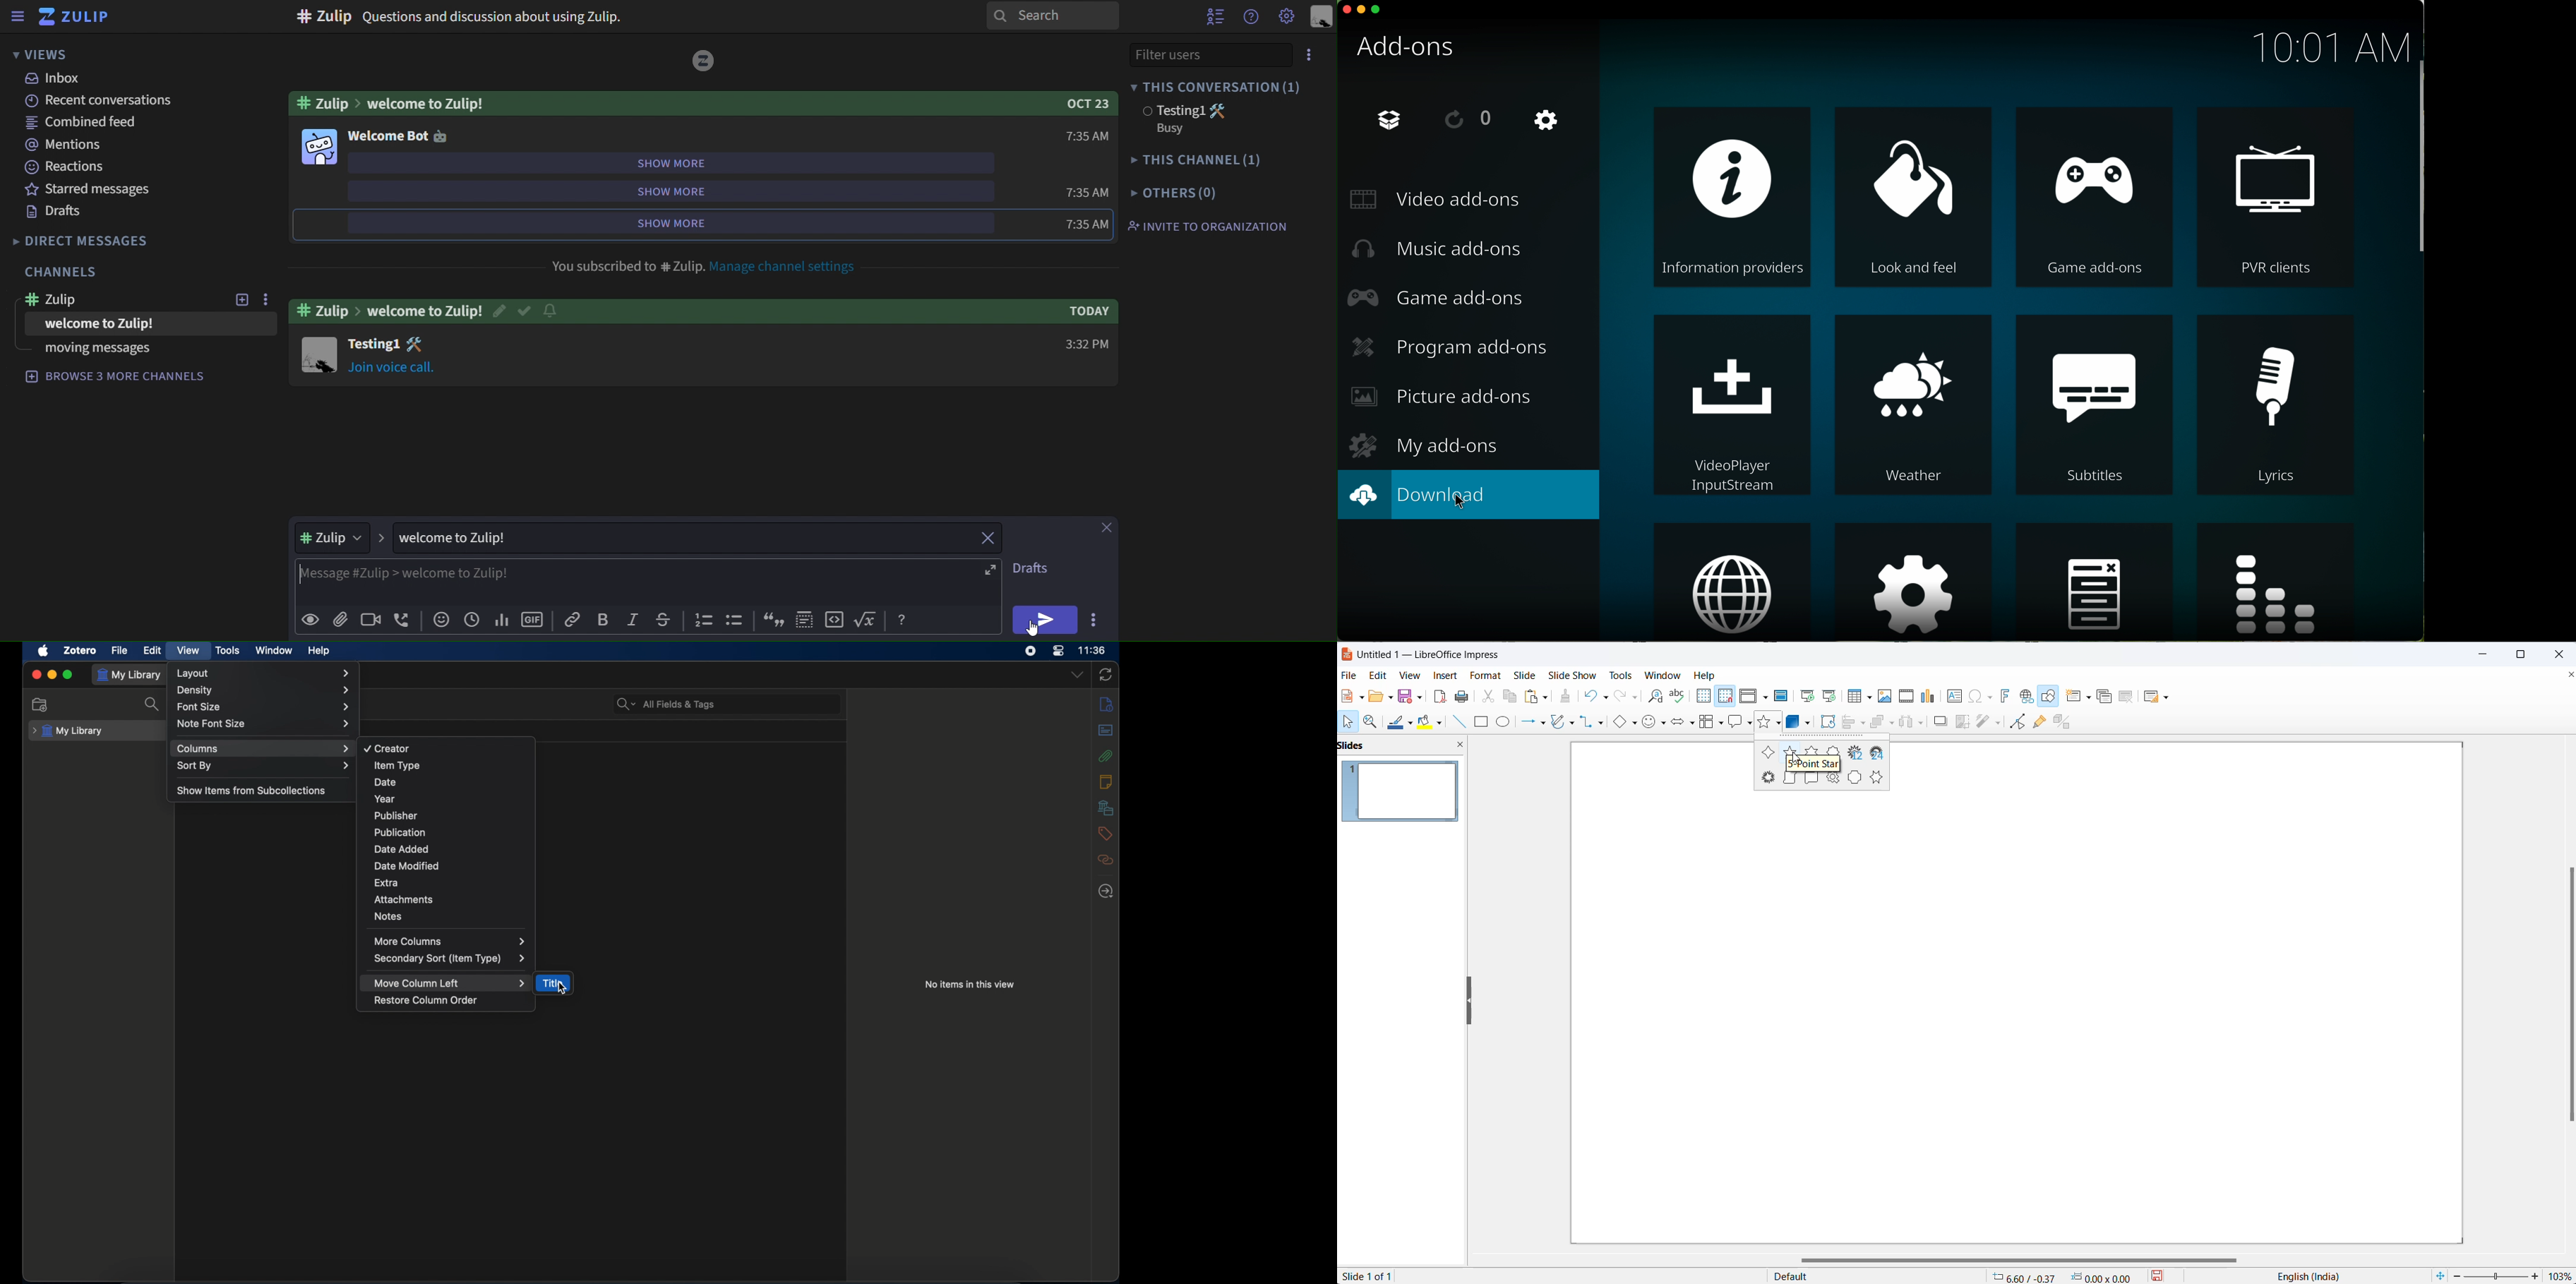  Describe the element at coordinates (1463, 506) in the screenshot. I see `cursor` at that location.